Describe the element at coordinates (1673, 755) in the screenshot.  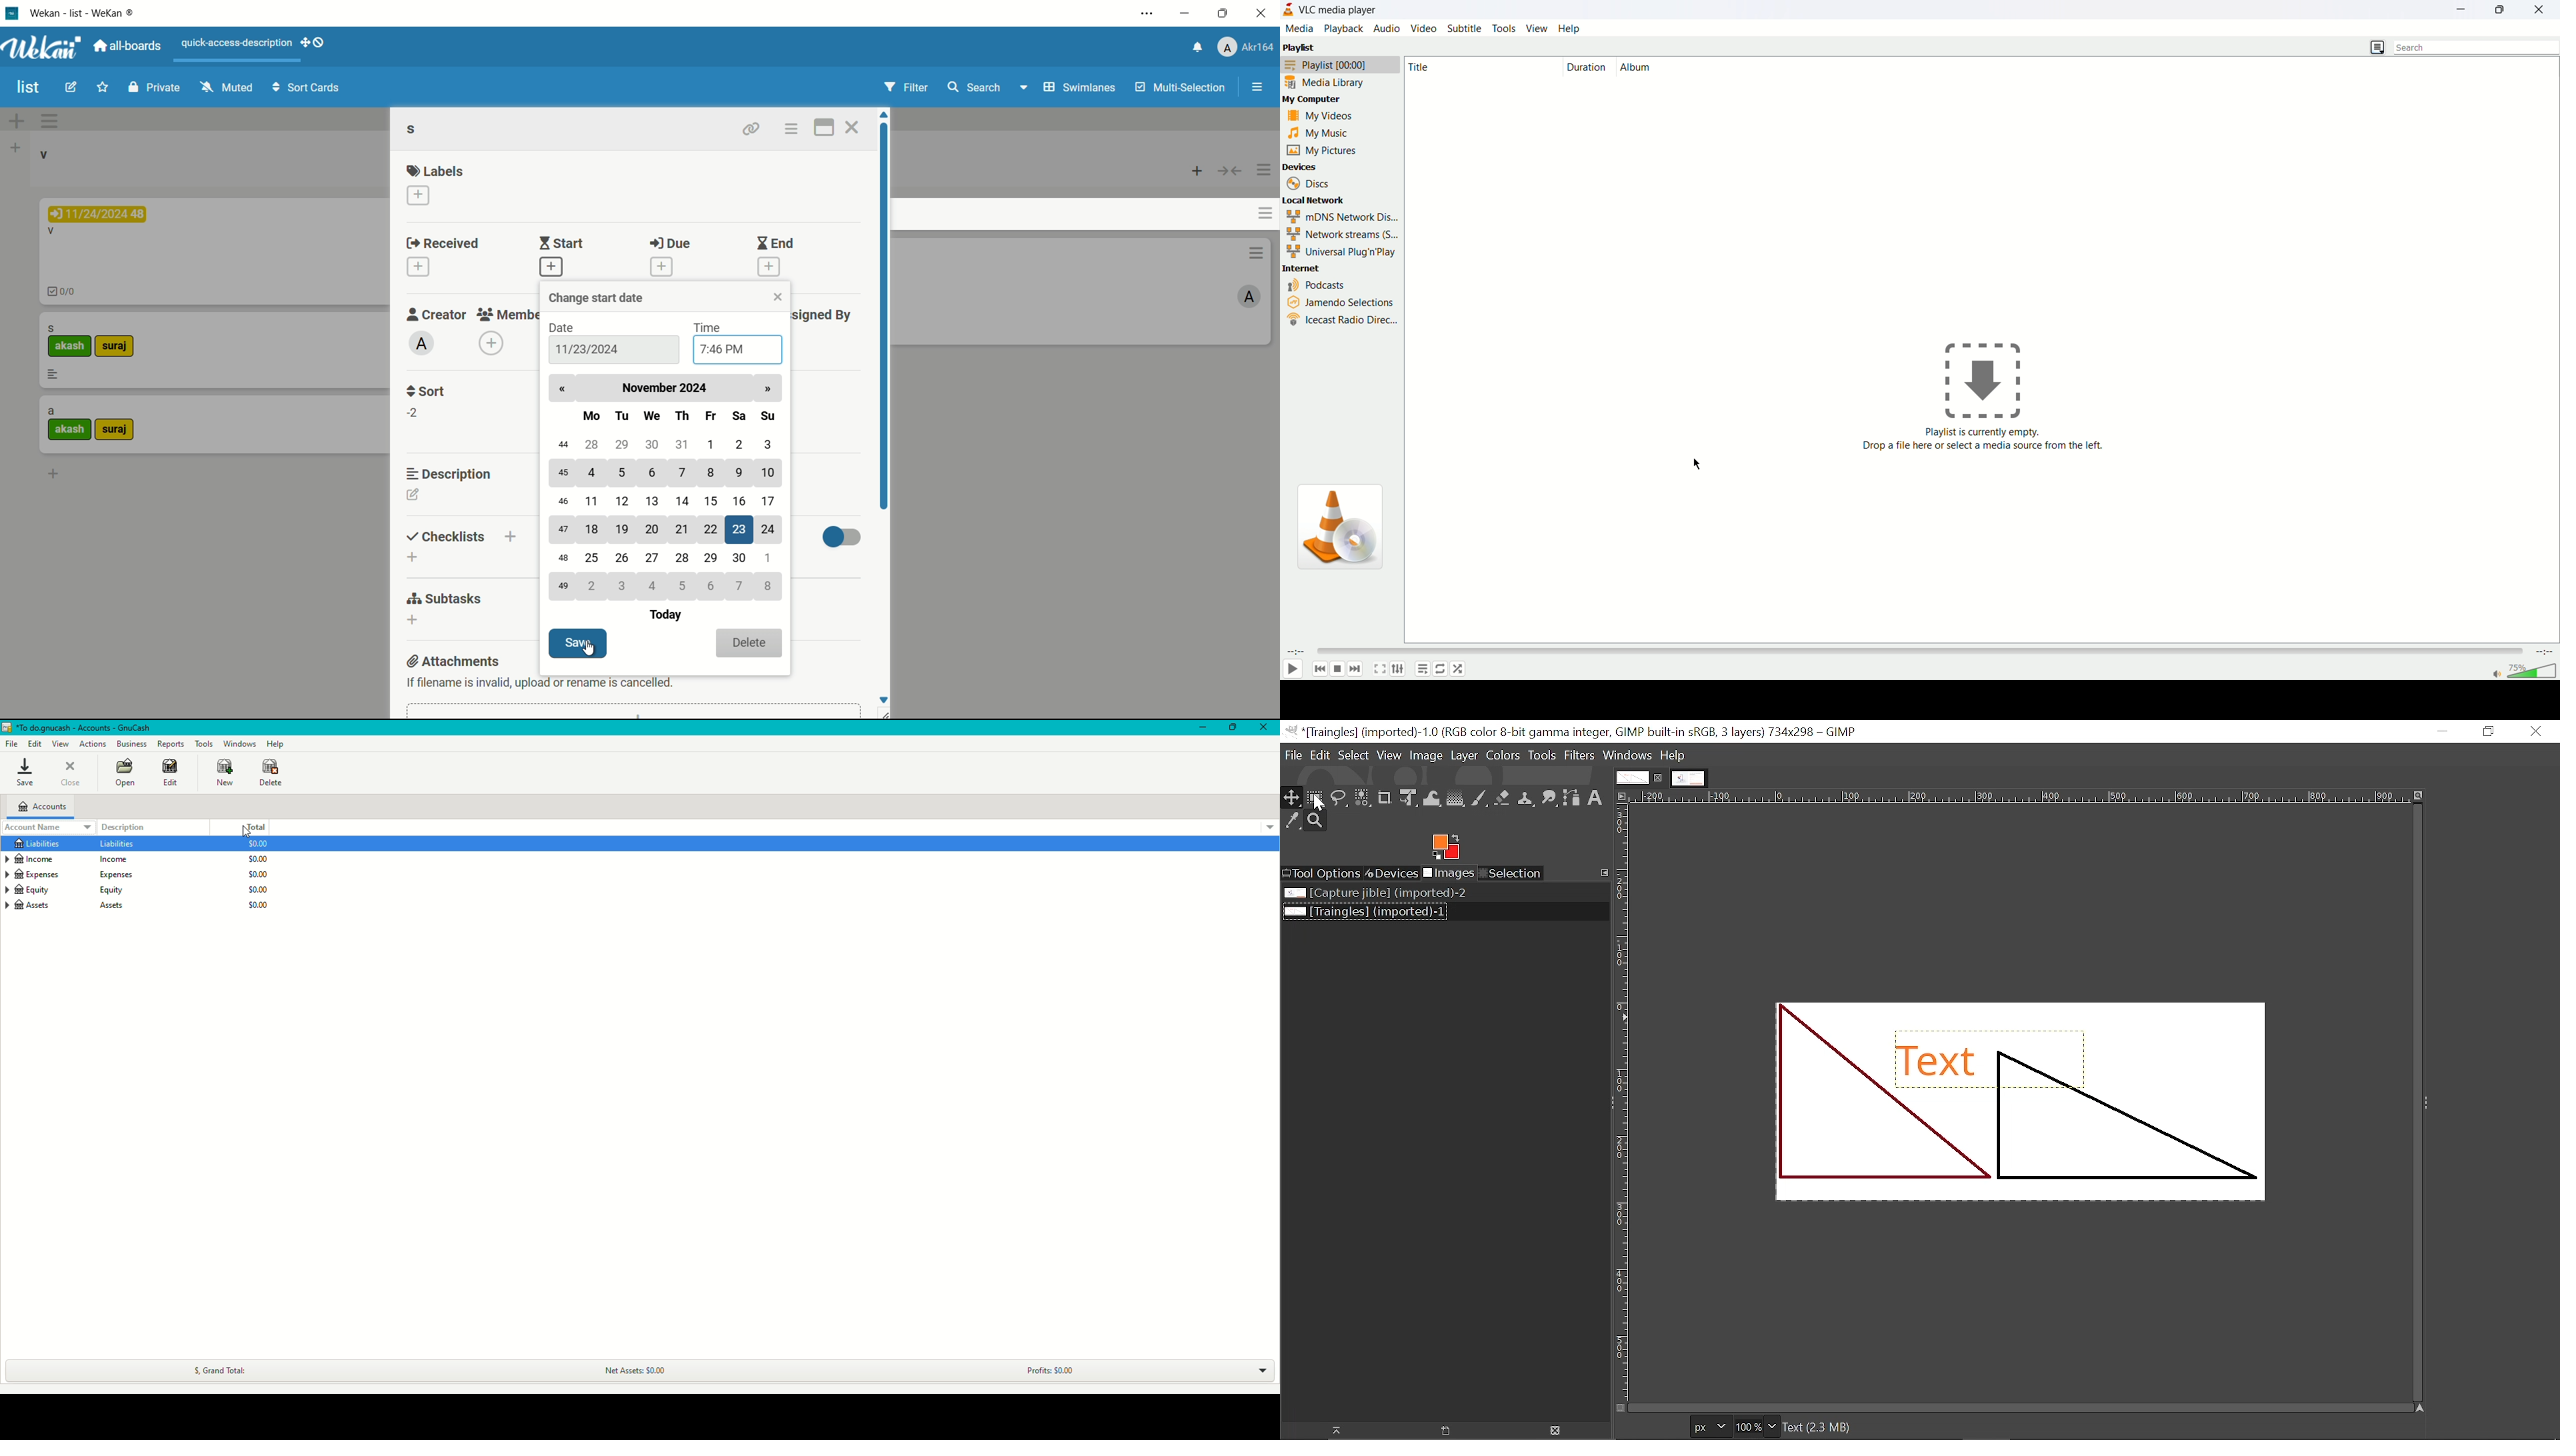
I see `Help` at that location.